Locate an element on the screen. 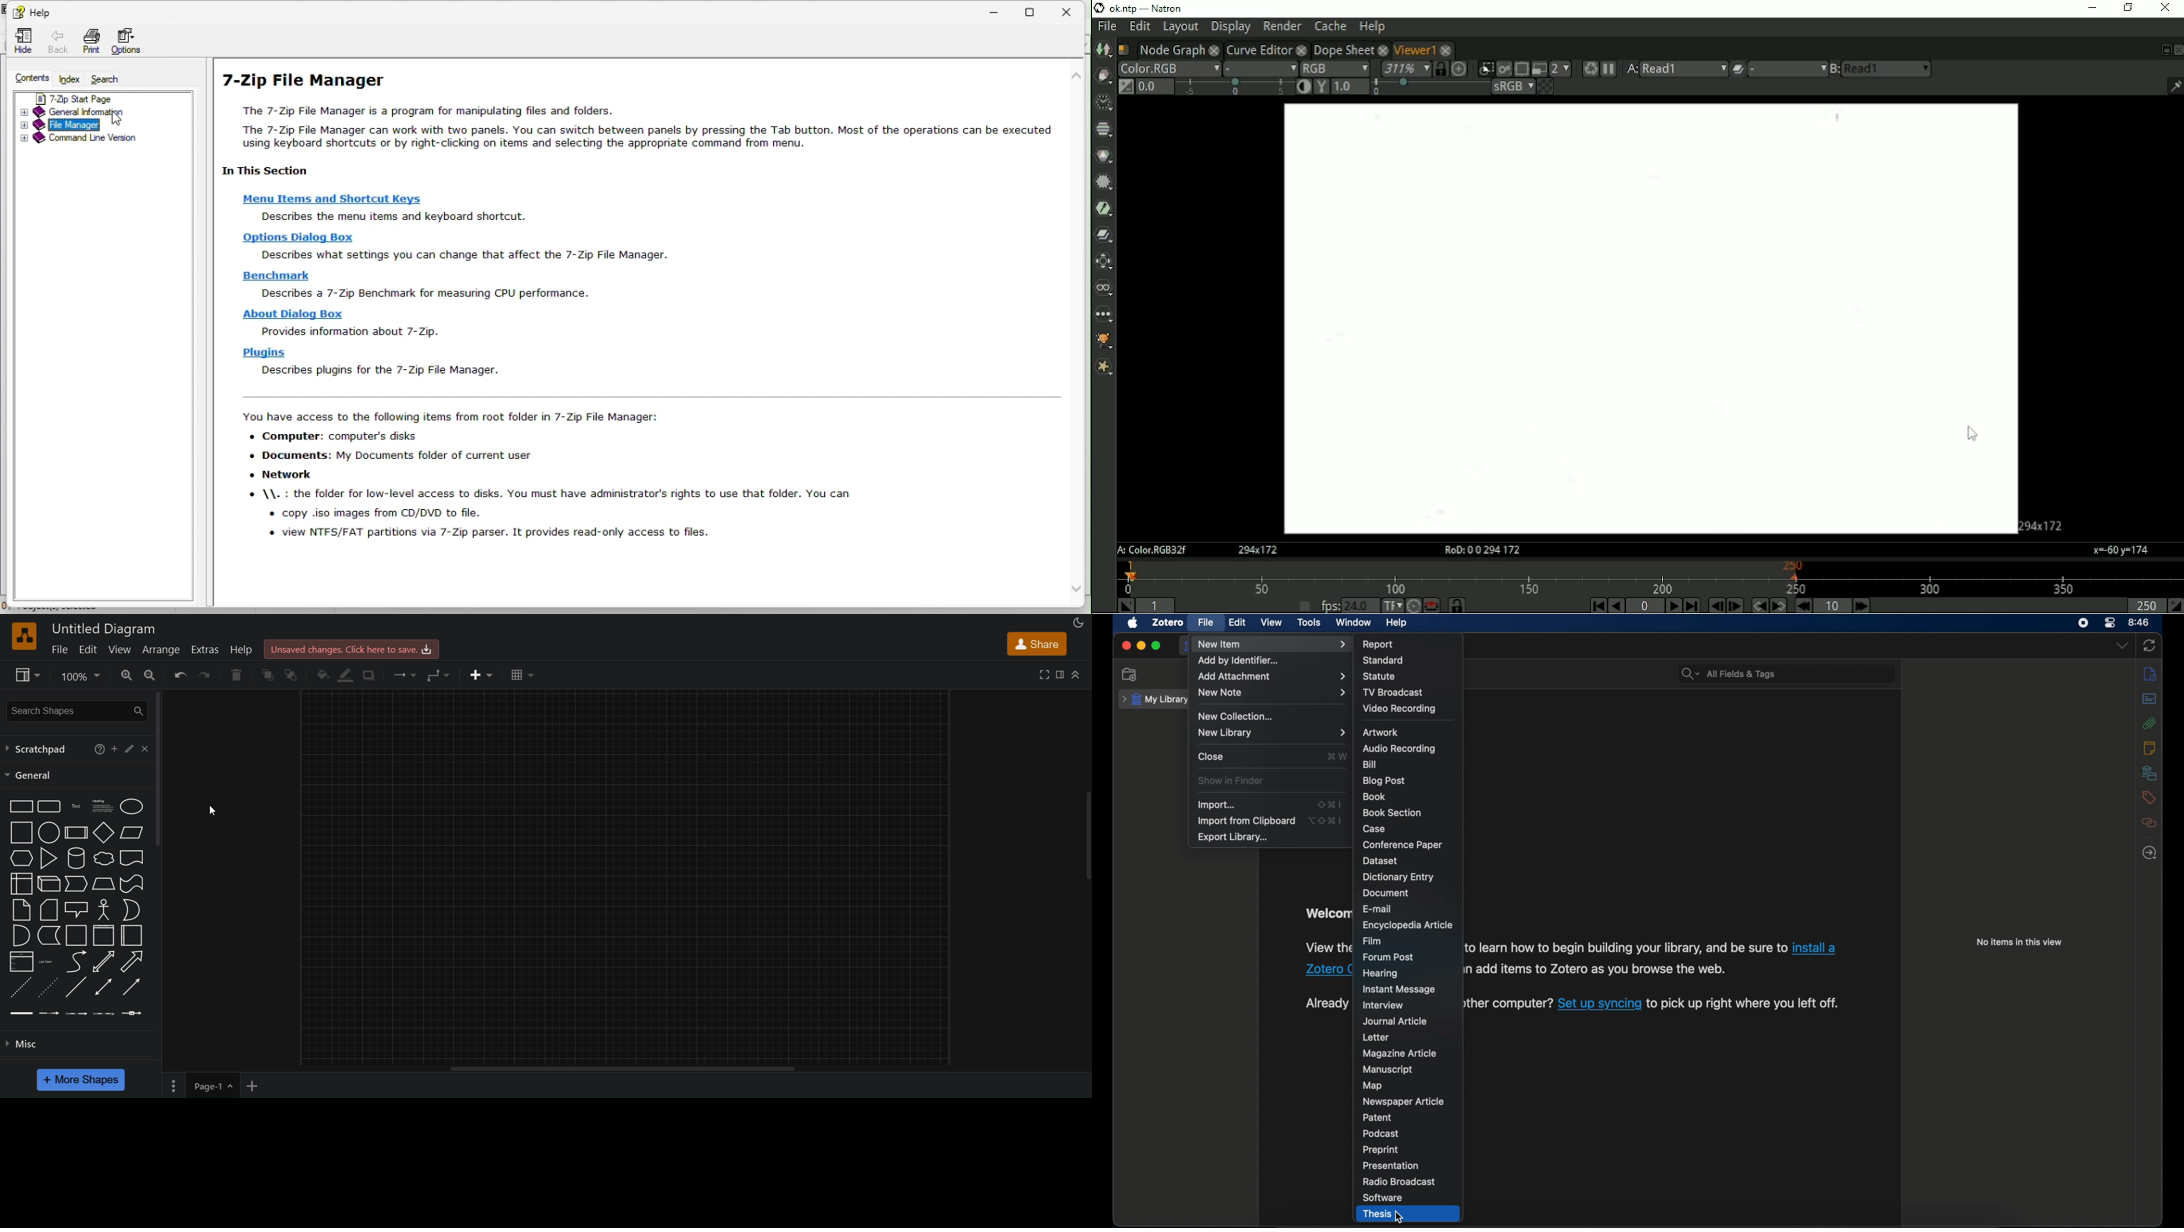 This screenshot has height=1232, width=2184. blog post is located at coordinates (1384, 781).